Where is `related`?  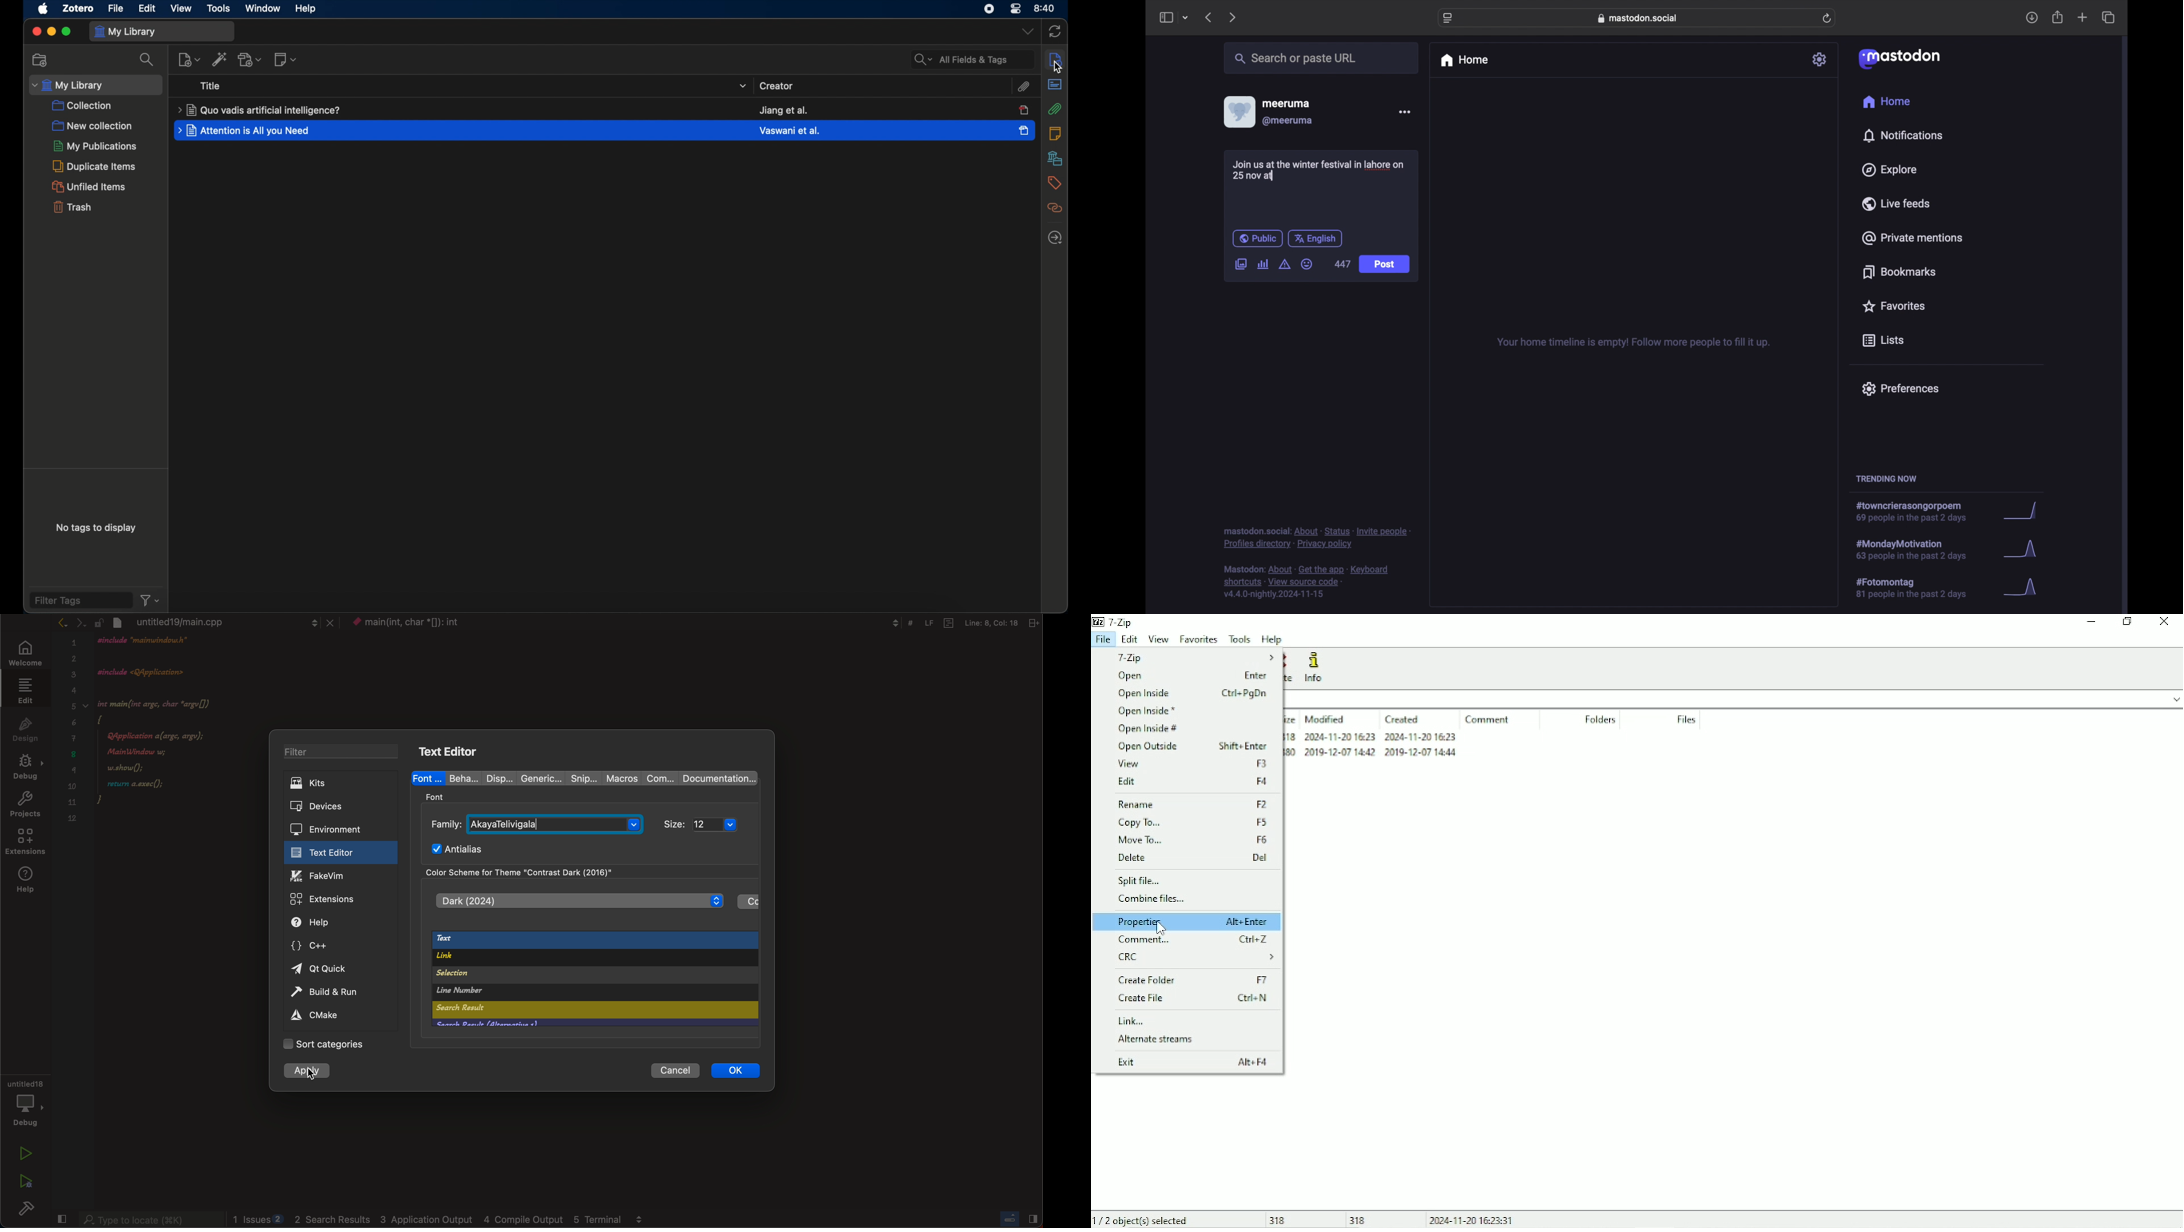
related is located at coordinates (1055, 208).